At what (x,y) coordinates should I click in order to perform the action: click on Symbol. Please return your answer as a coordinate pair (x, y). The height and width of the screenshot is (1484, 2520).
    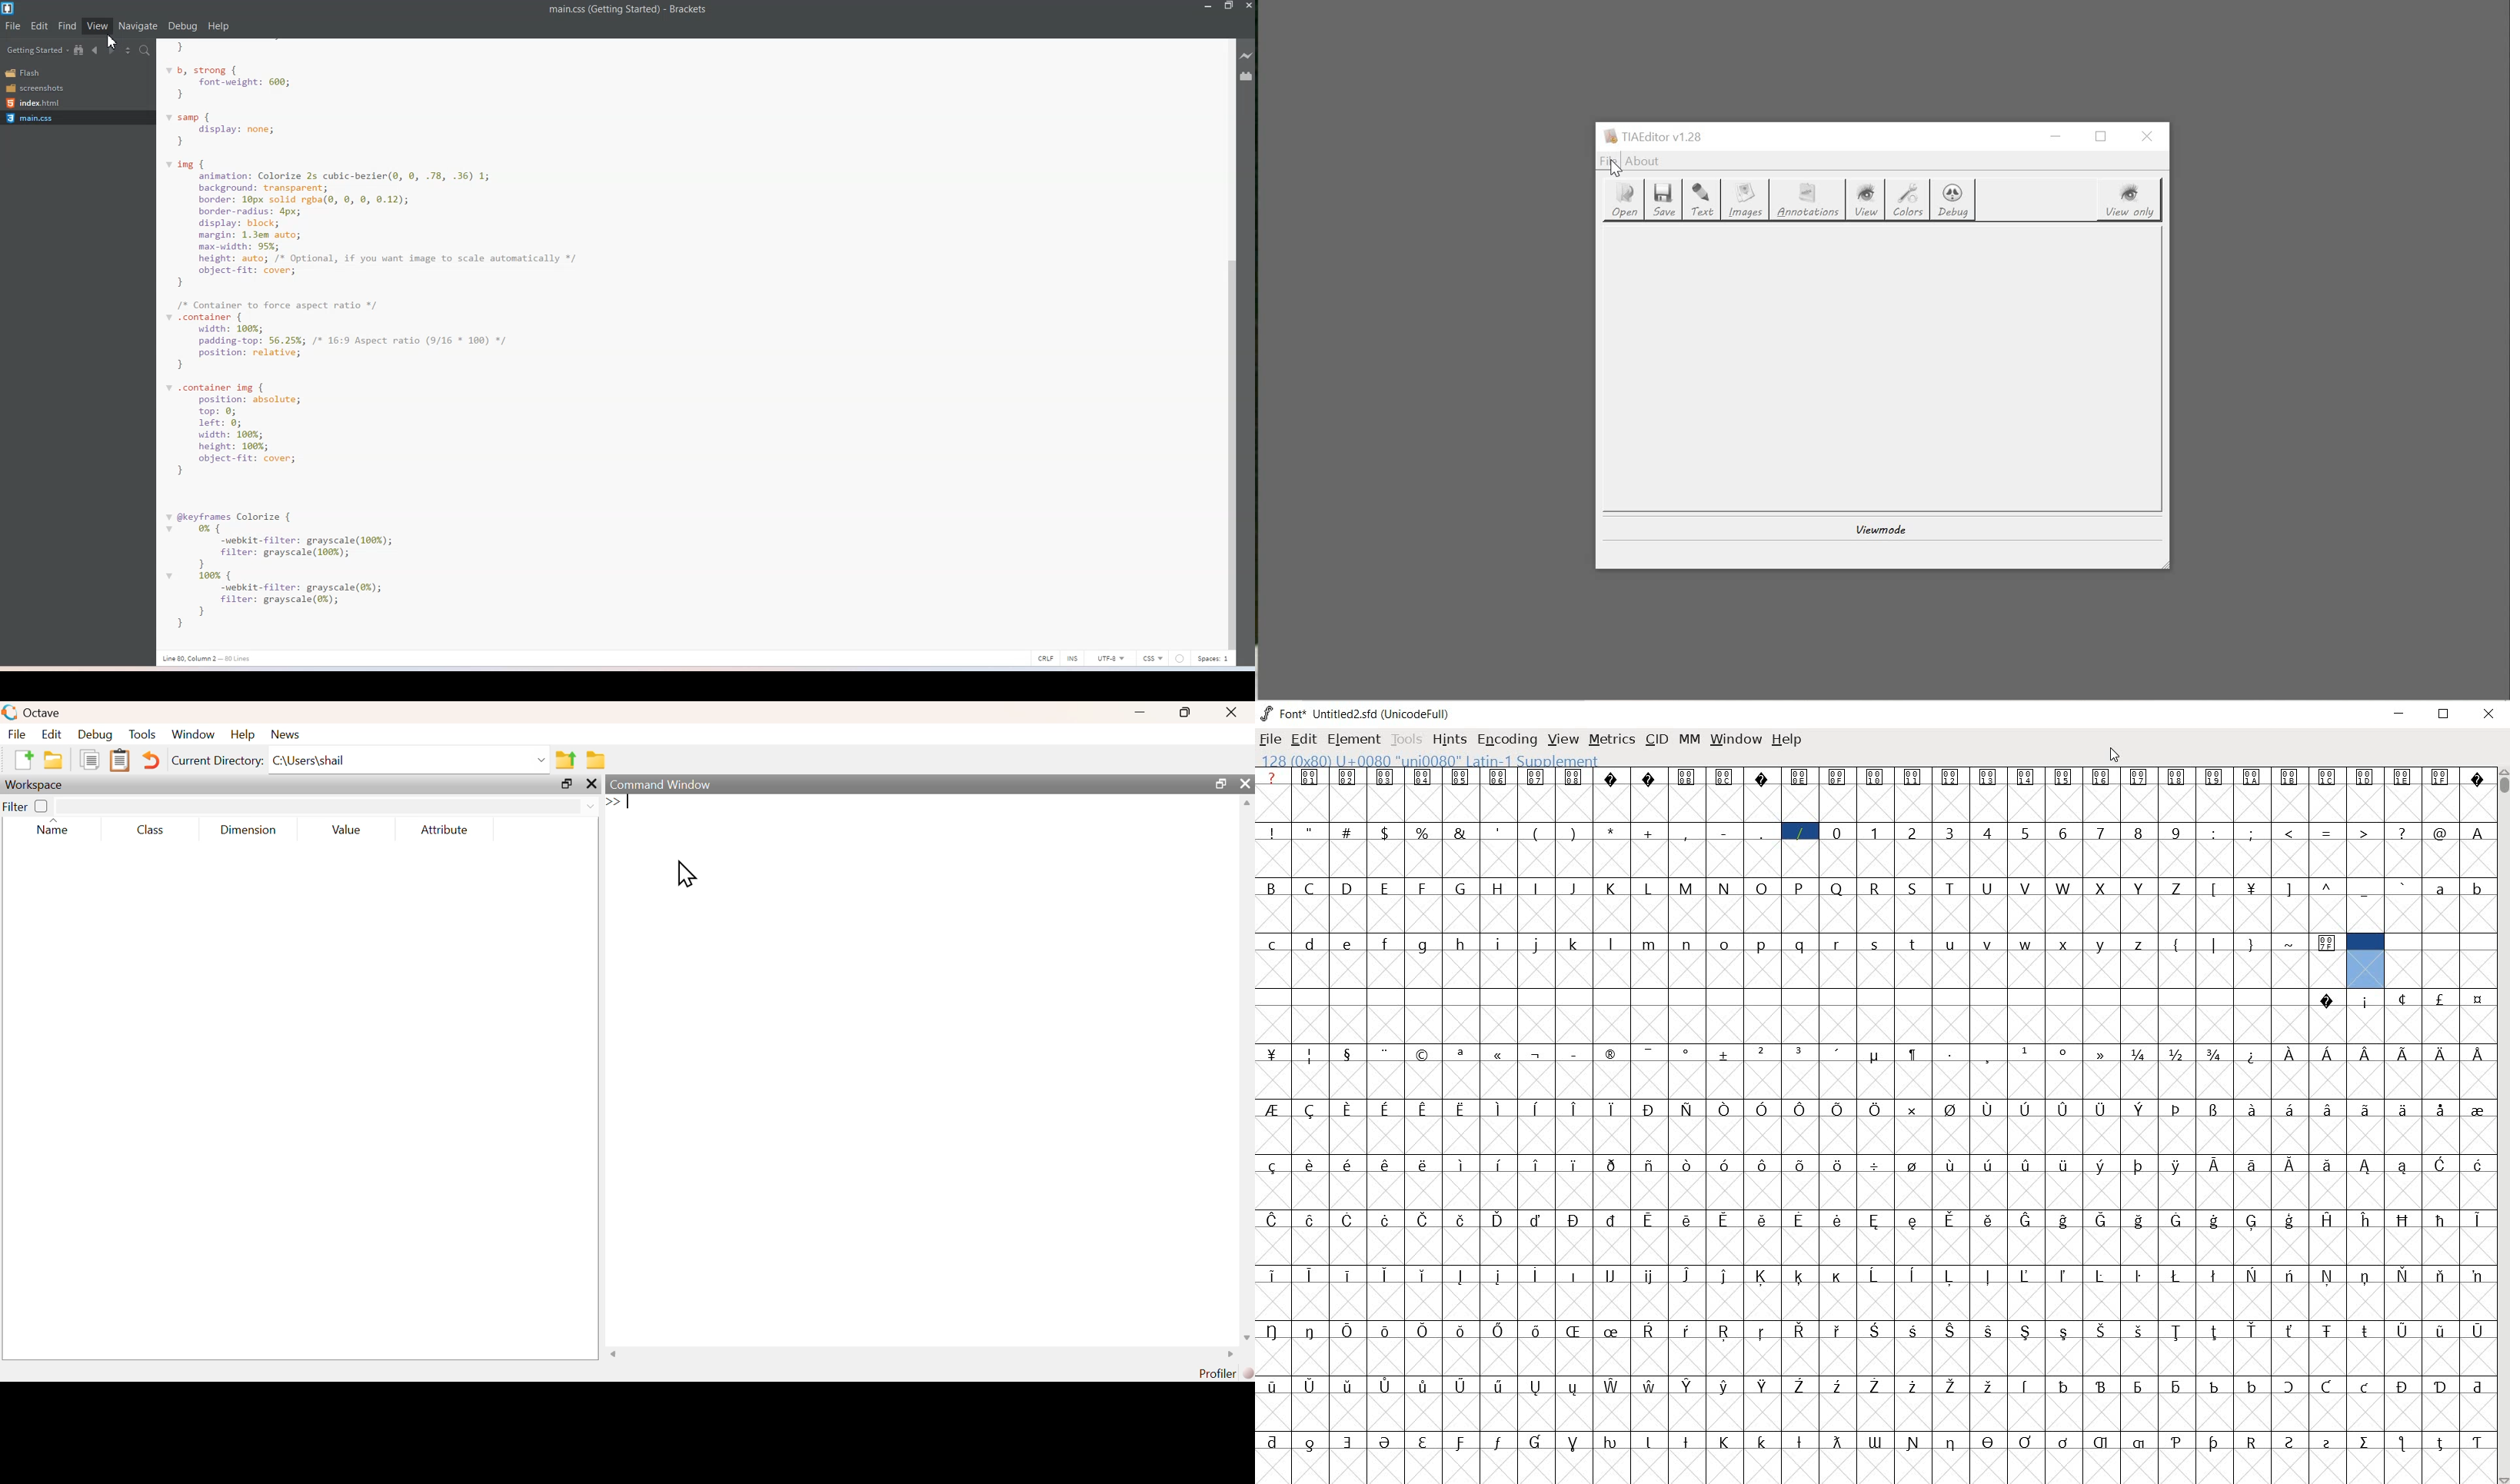
    Looking at the image, I should click on (1877, 1330).